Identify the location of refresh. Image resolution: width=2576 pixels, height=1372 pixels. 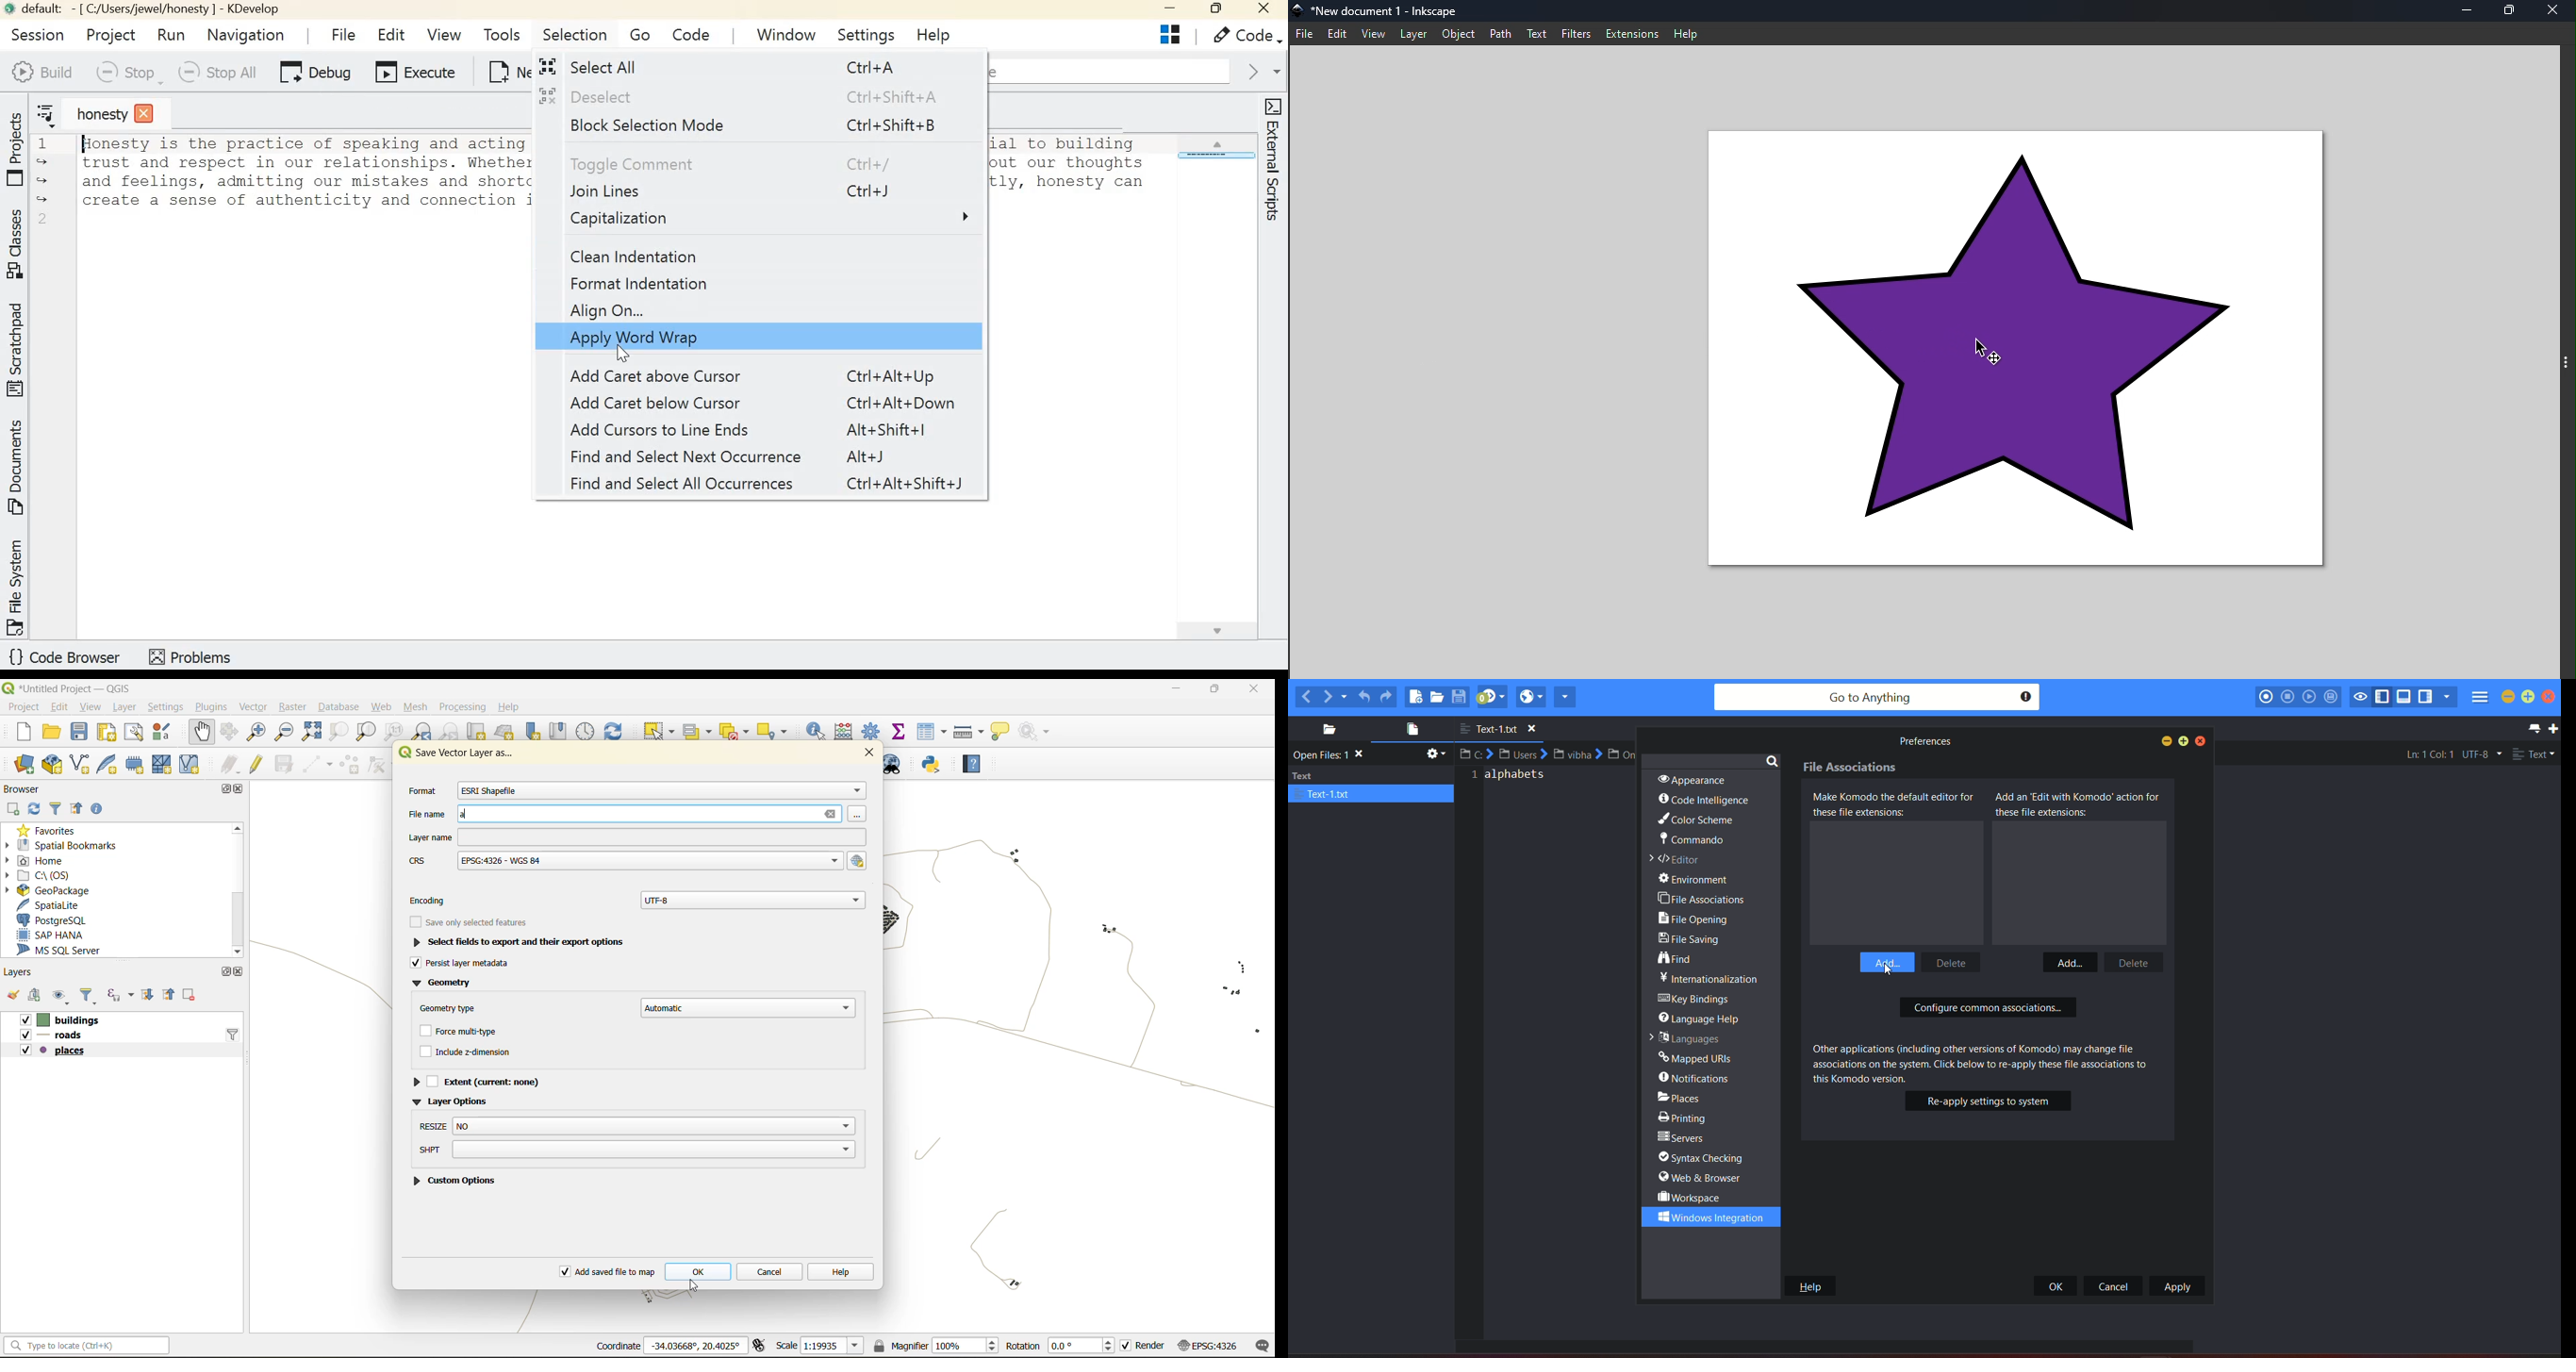
(37, 808).